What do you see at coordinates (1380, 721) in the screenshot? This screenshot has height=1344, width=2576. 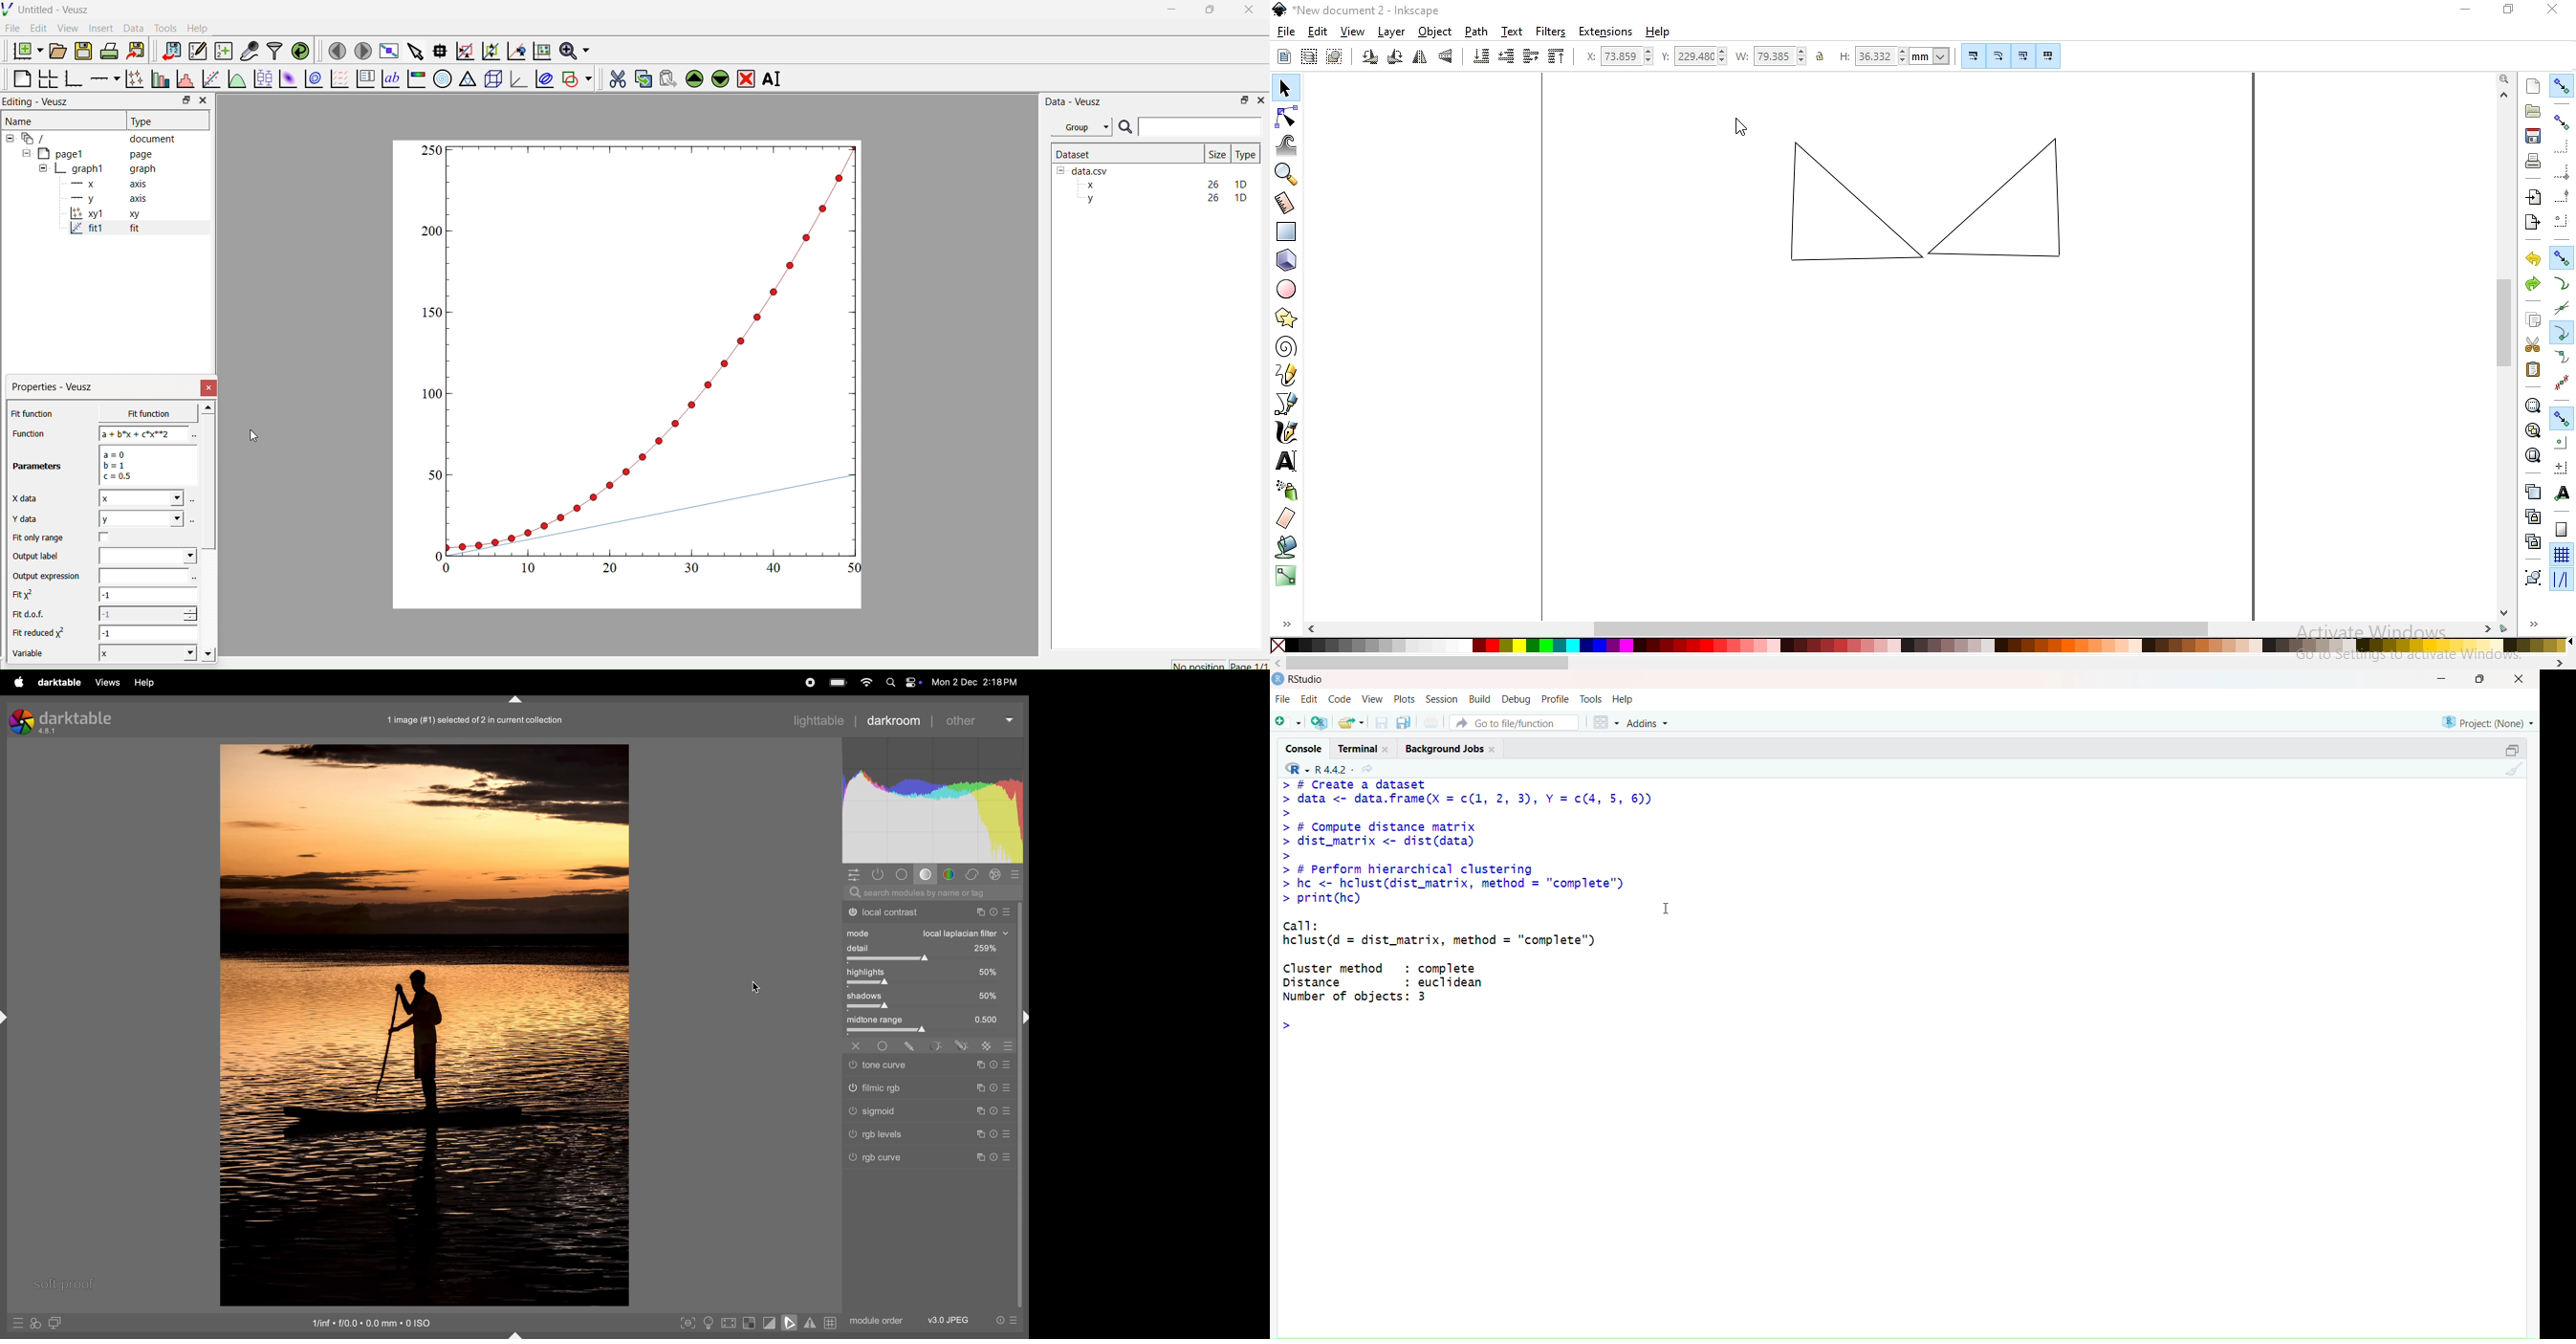 I see `Save current document (Ctrl + S)` at bounding box center [1380, 721].